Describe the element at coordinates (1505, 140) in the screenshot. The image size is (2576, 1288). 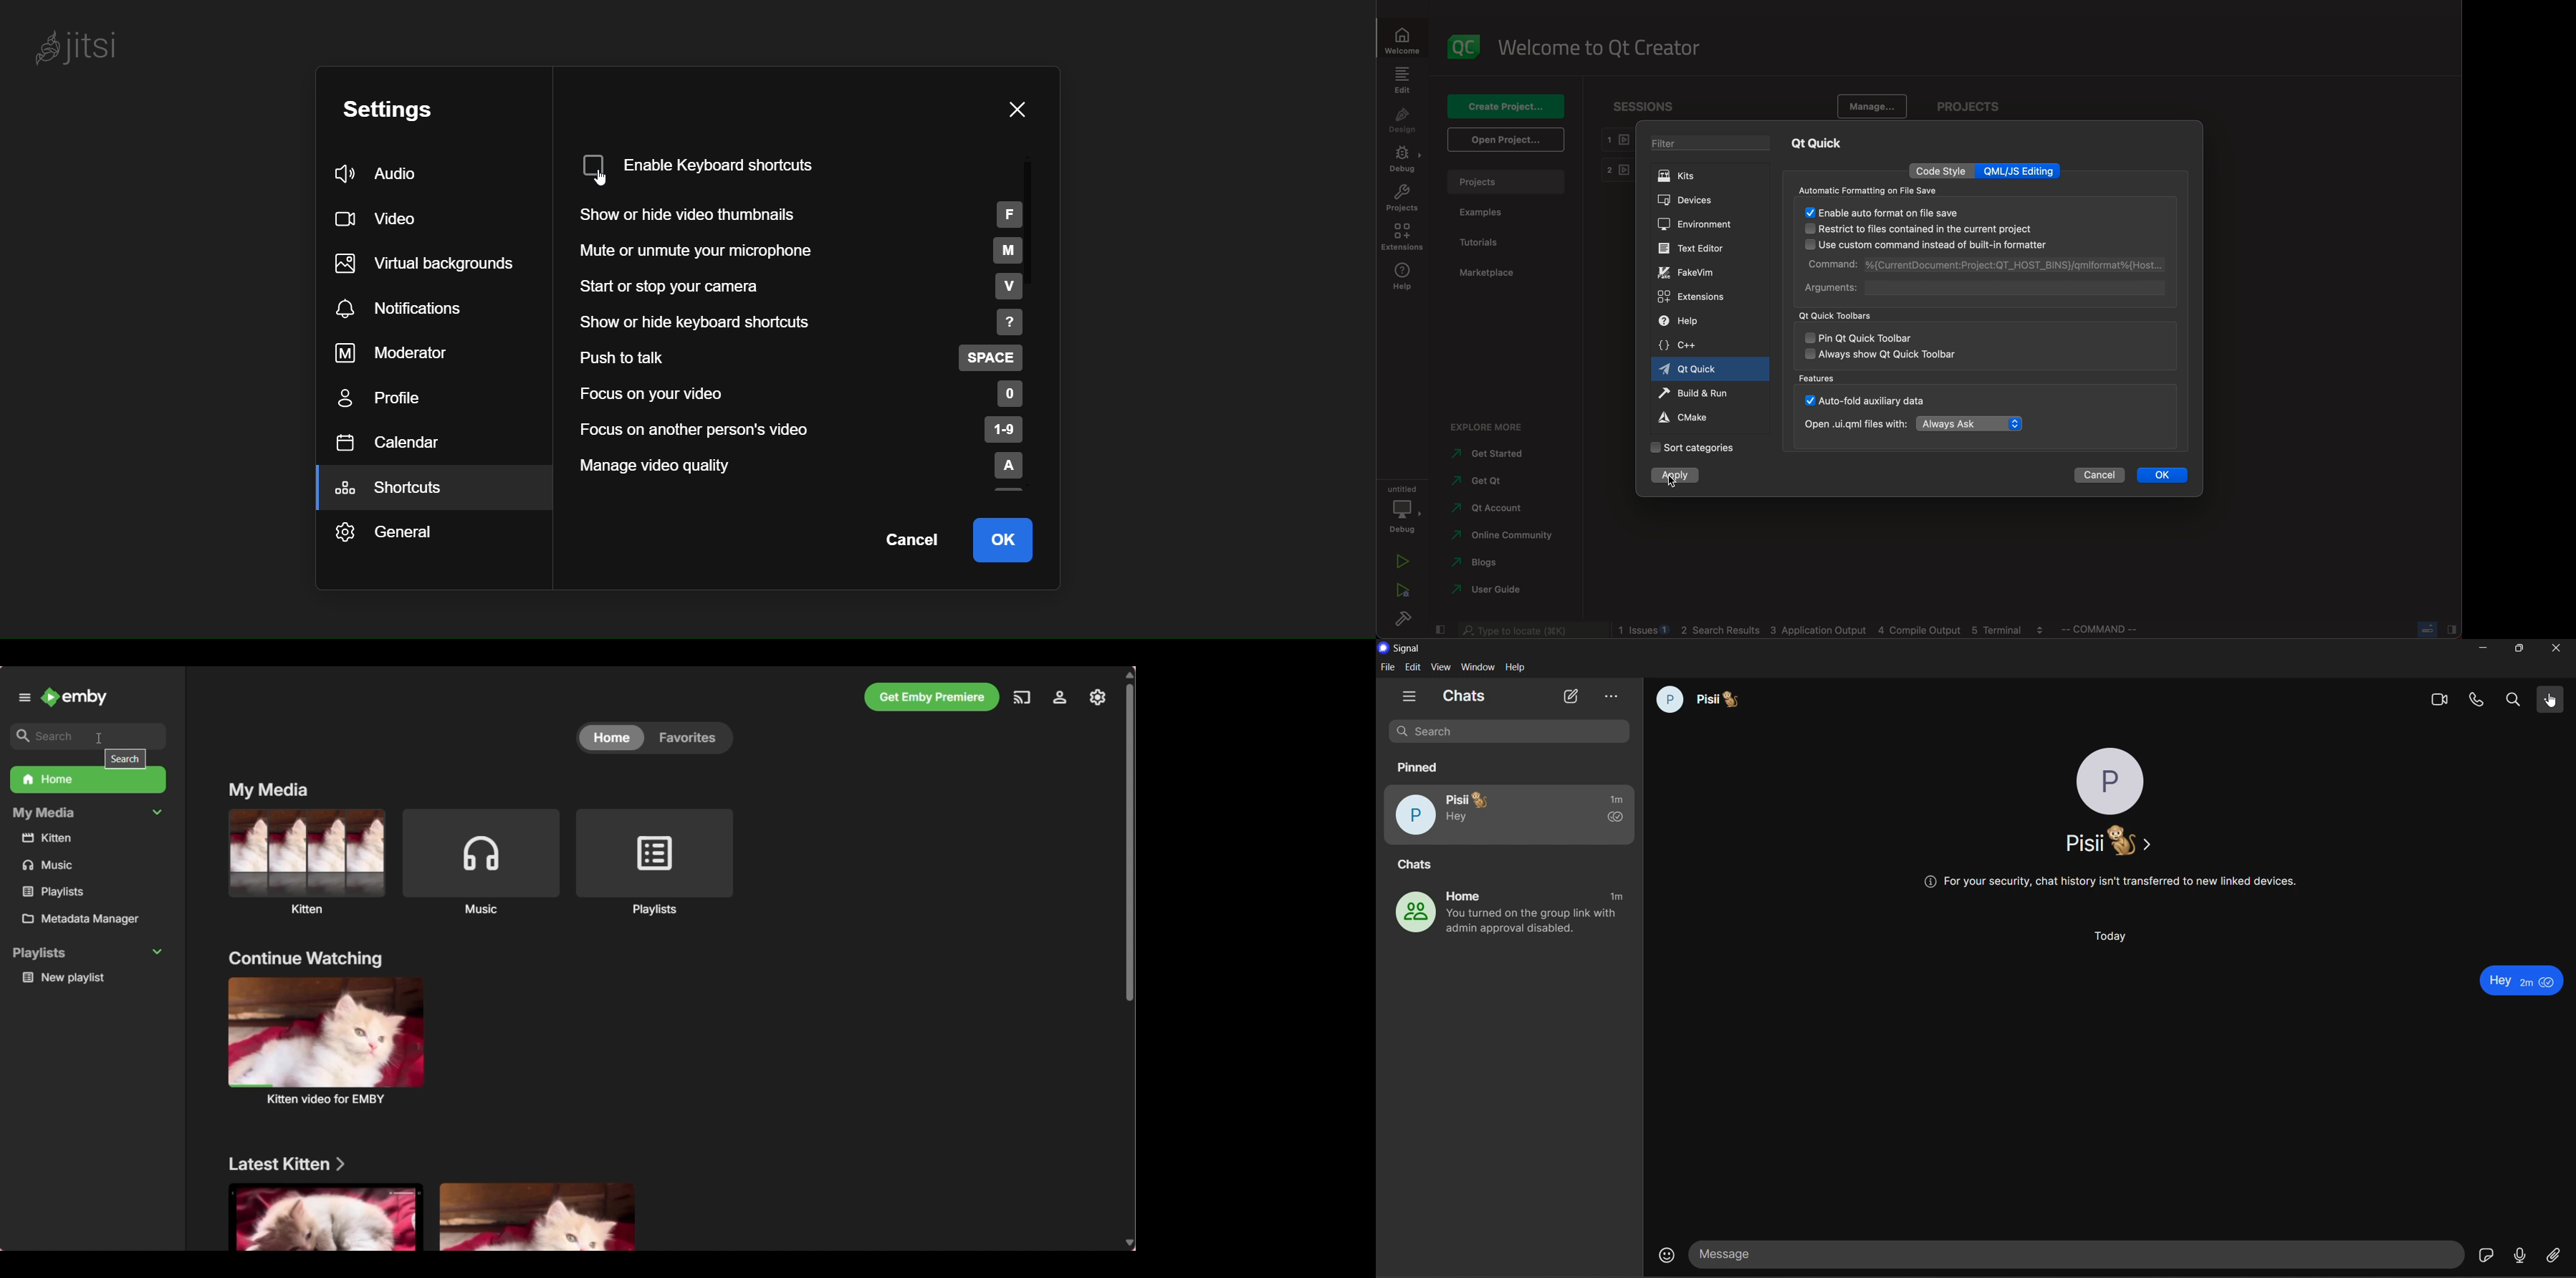
I see `open` at that location.